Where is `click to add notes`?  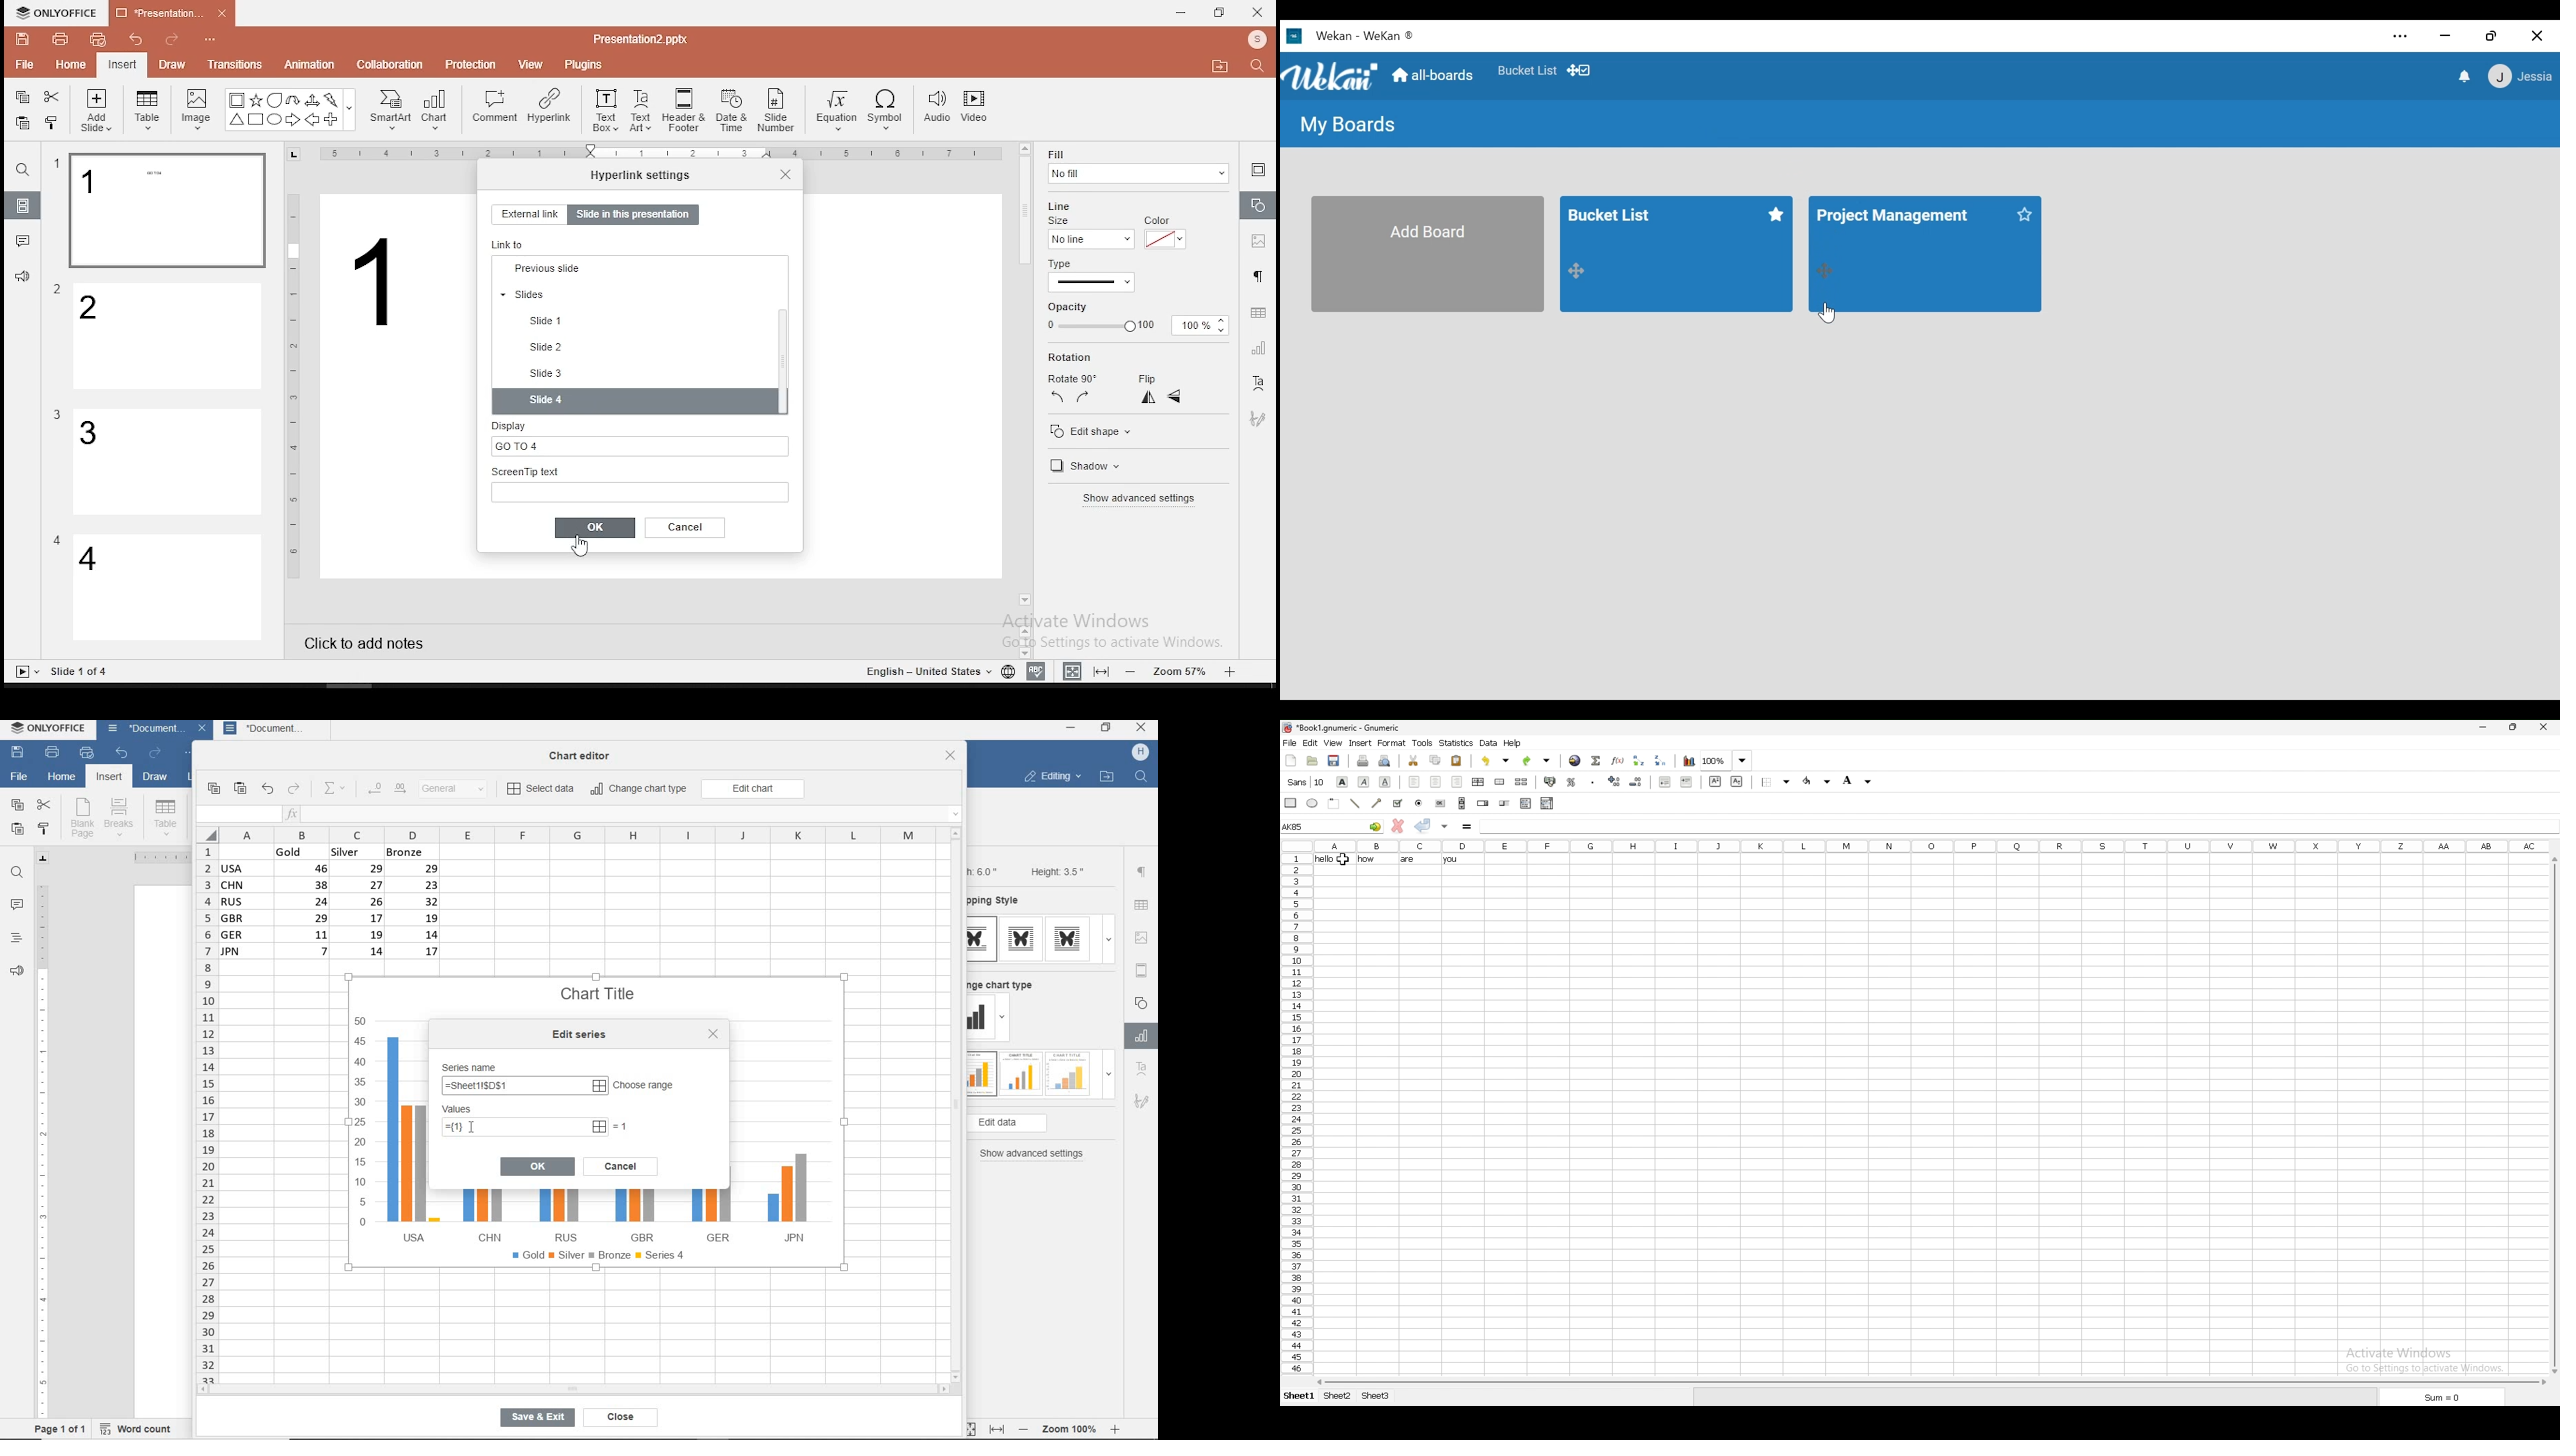 click to add notes is located at coordinates (370, 641).